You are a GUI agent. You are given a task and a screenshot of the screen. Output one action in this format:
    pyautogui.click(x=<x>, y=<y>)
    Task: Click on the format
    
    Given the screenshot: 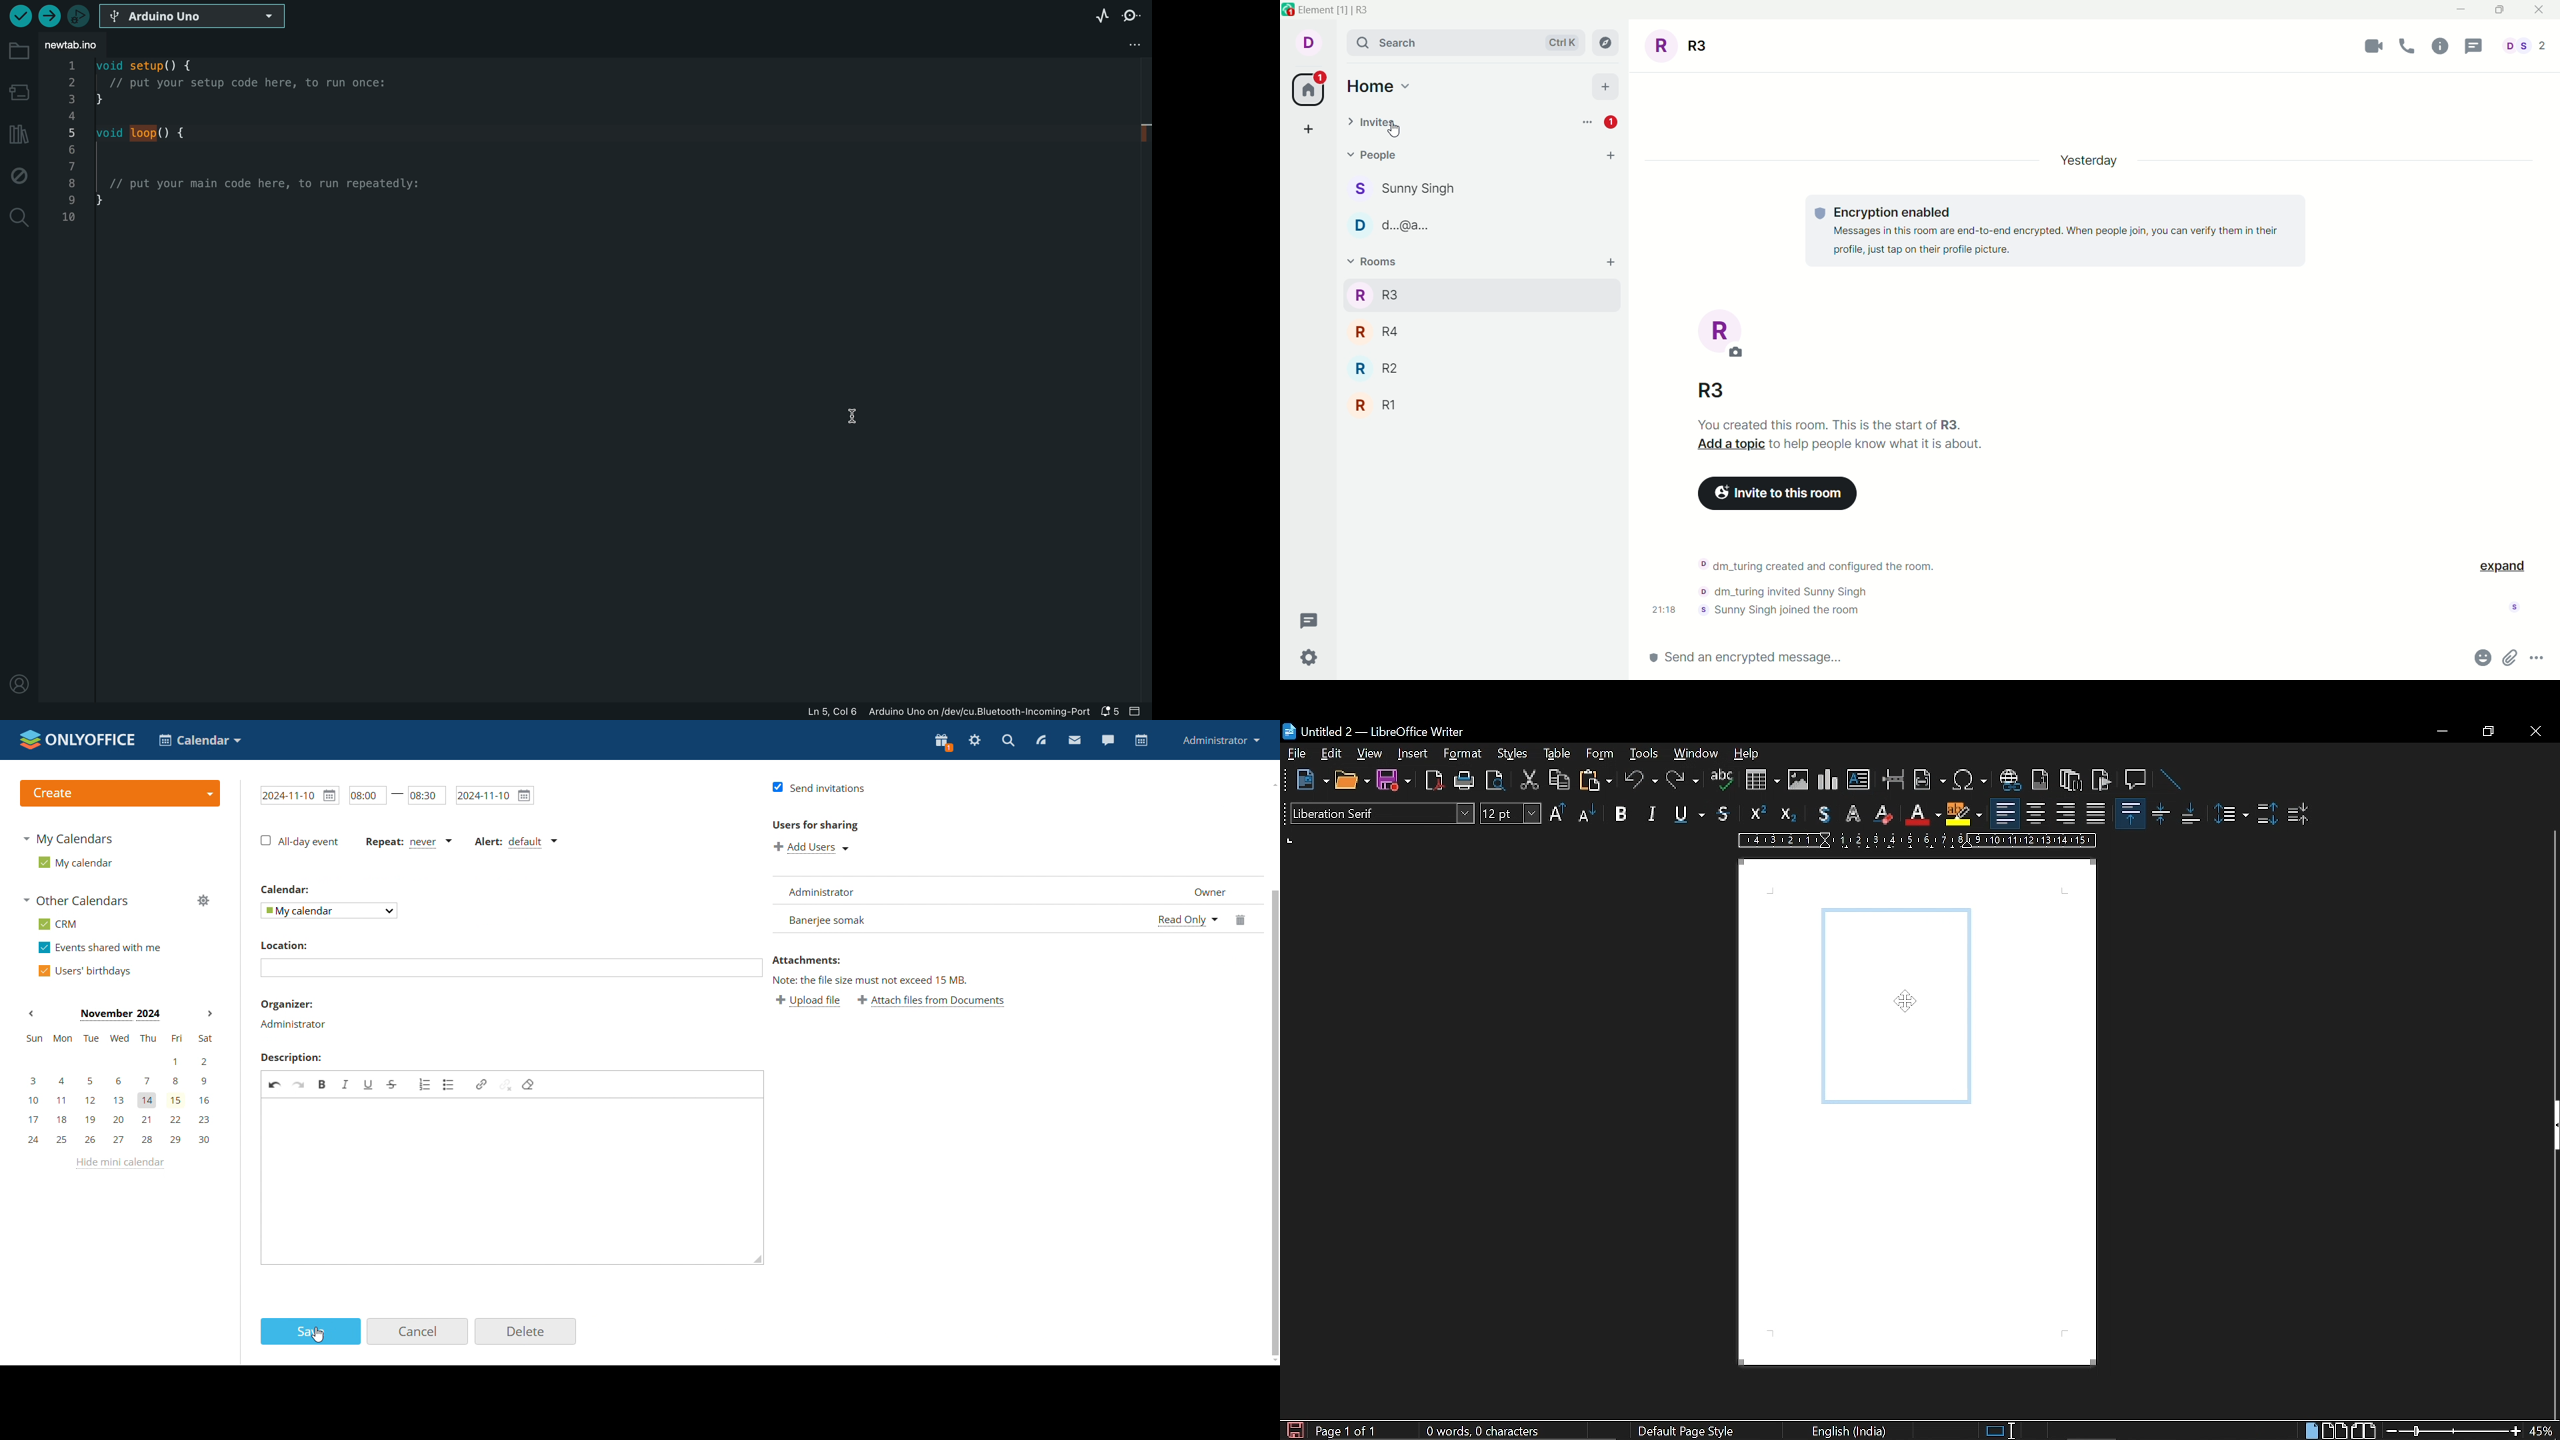 What is the action you would take?
    pyautogui.click(x=1465, y=755)
    